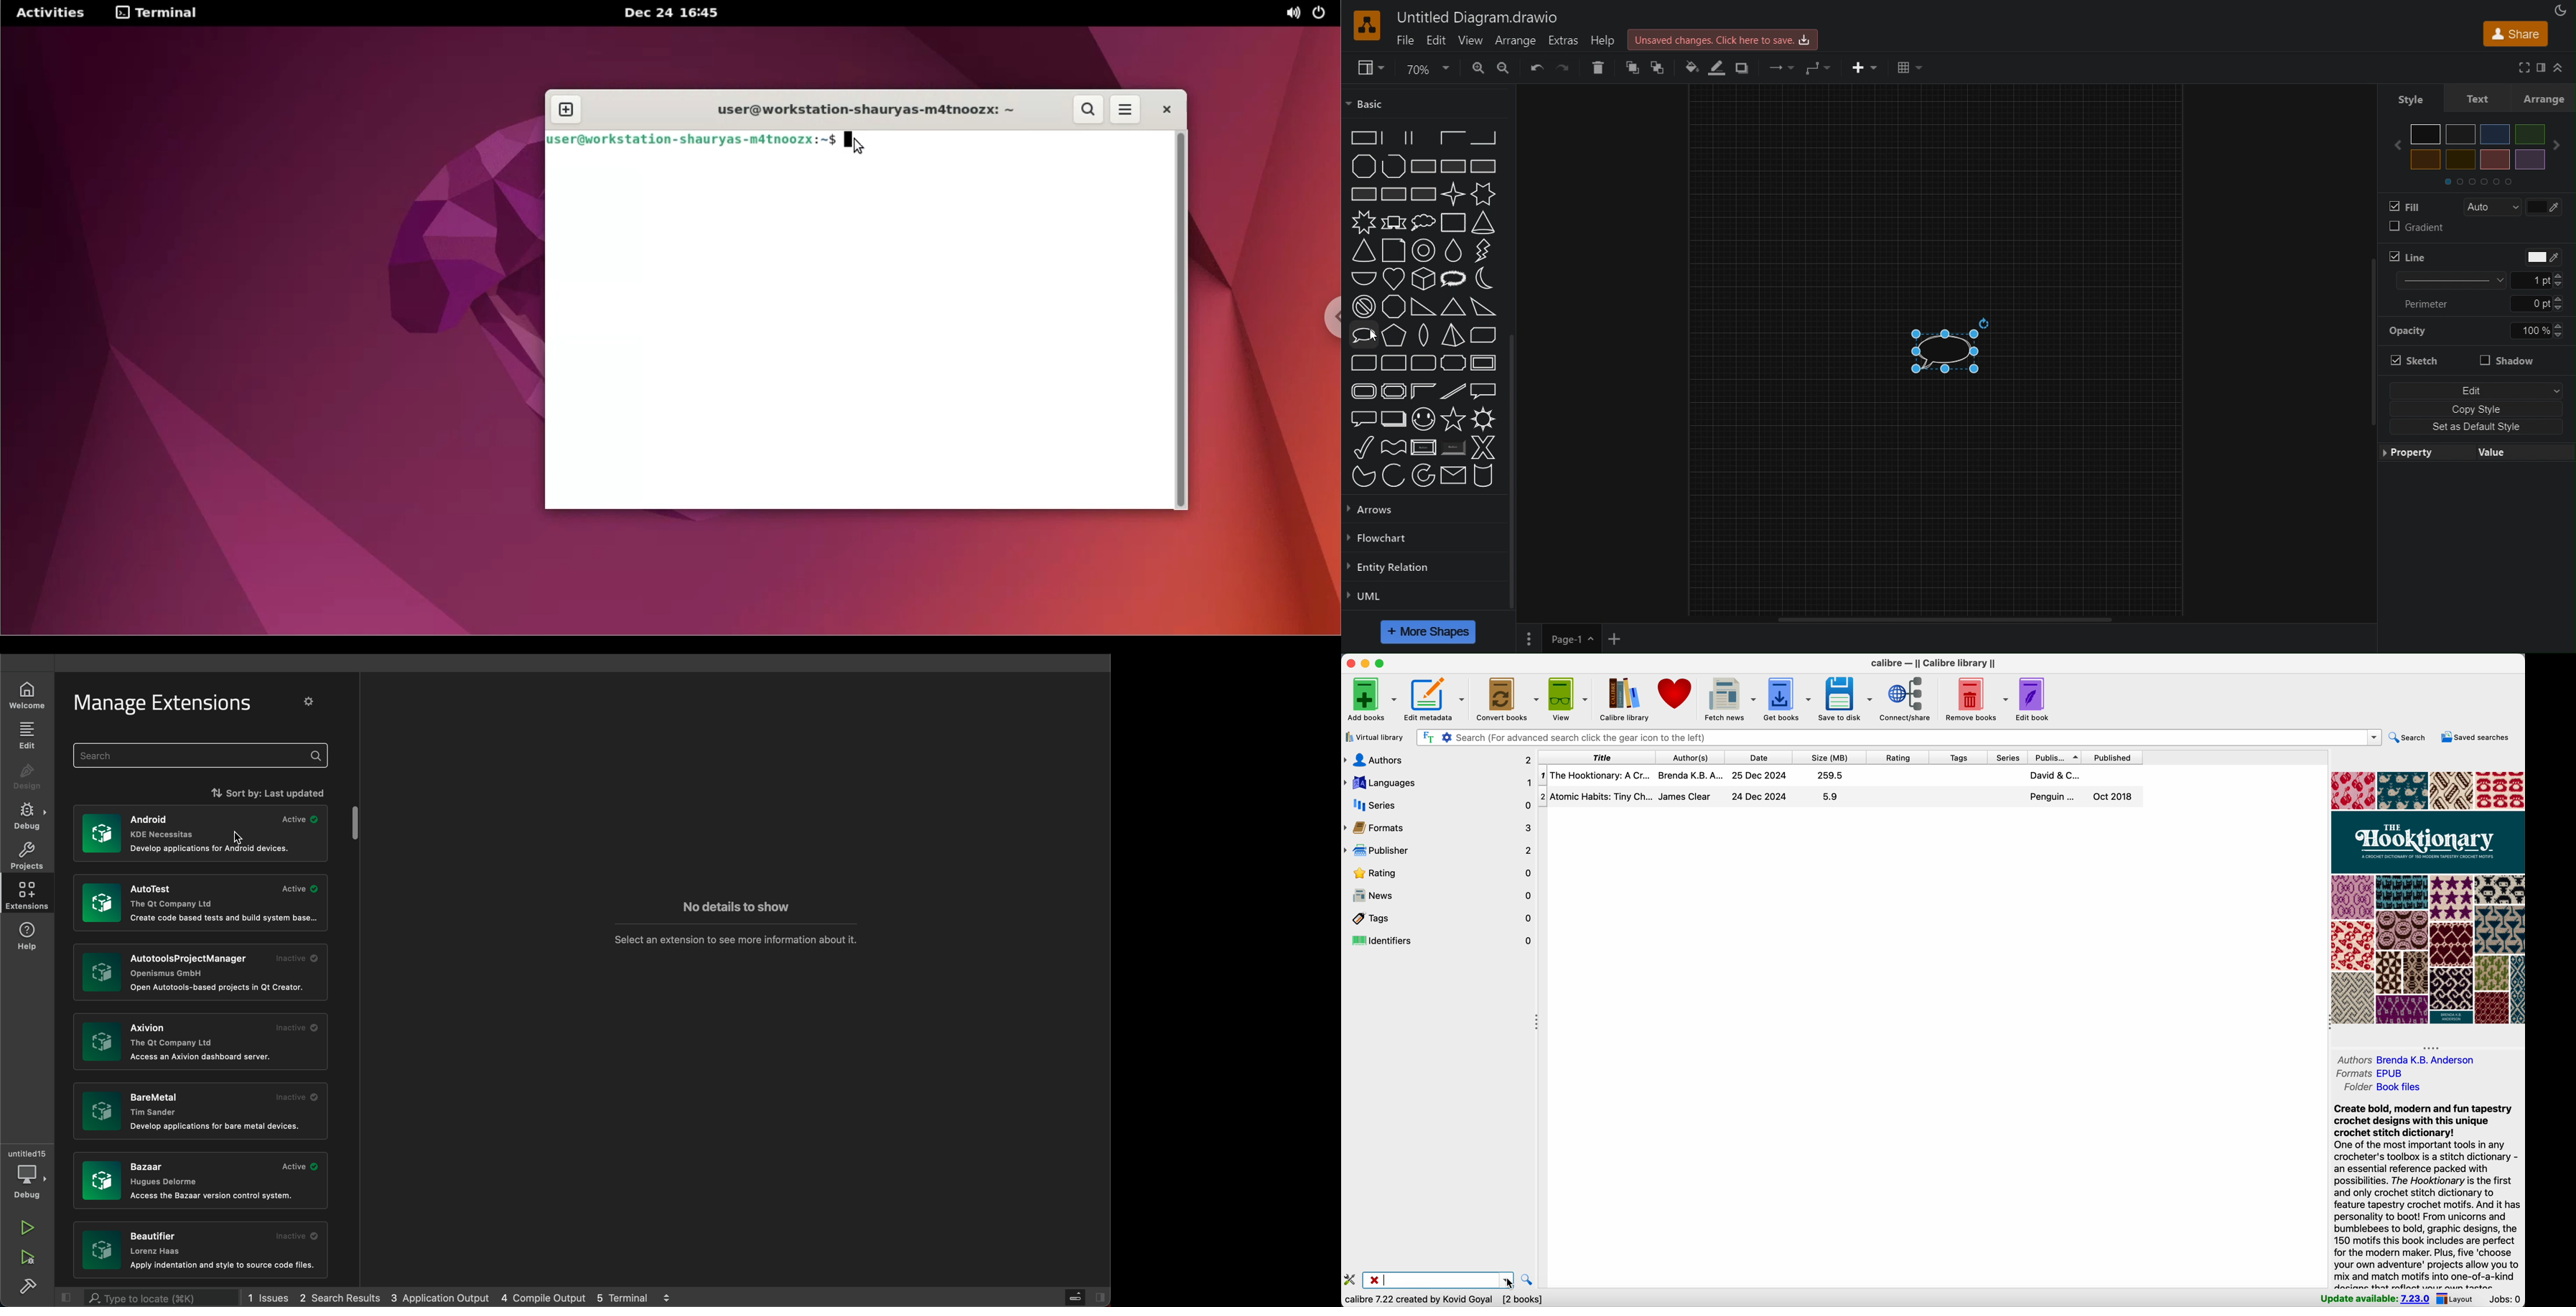 The width and height of the screenshot is (2576, 1316). Describe the element at coordinates (1368, 24) in the screenshot. I see `Logo` at that location.